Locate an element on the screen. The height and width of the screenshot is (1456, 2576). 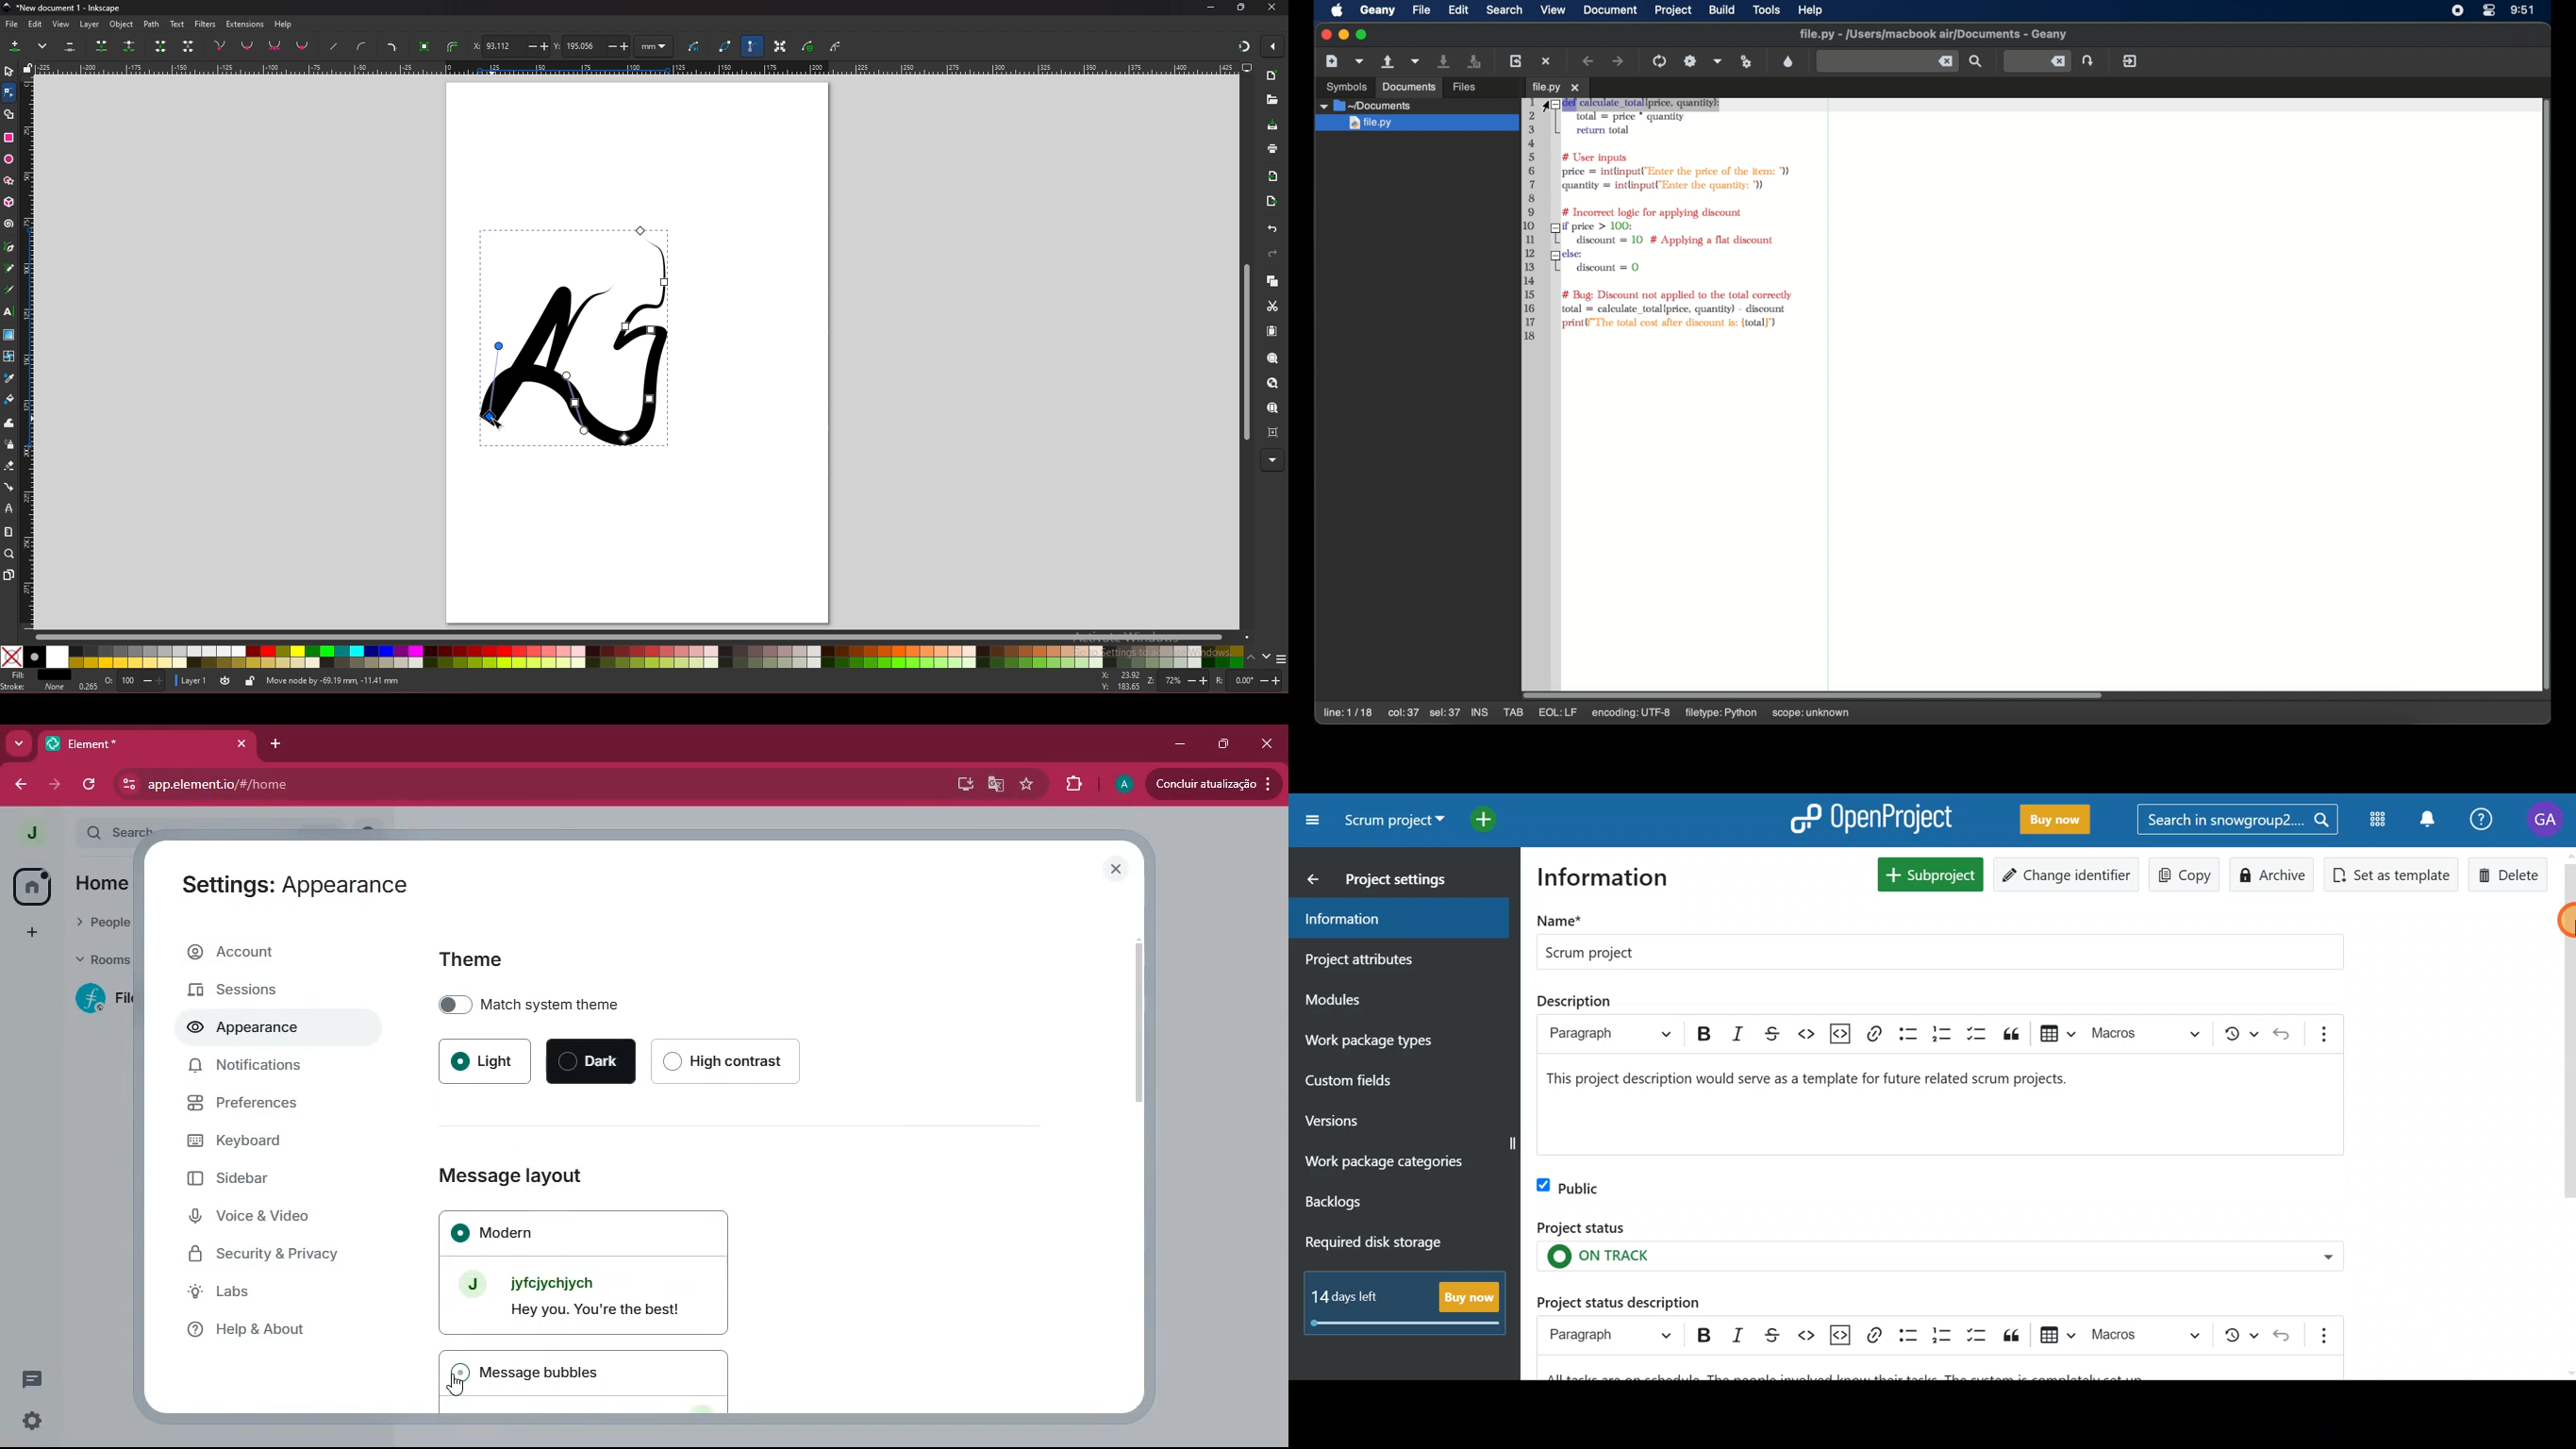
bulleted list is located at coordinates (1908, 1034).